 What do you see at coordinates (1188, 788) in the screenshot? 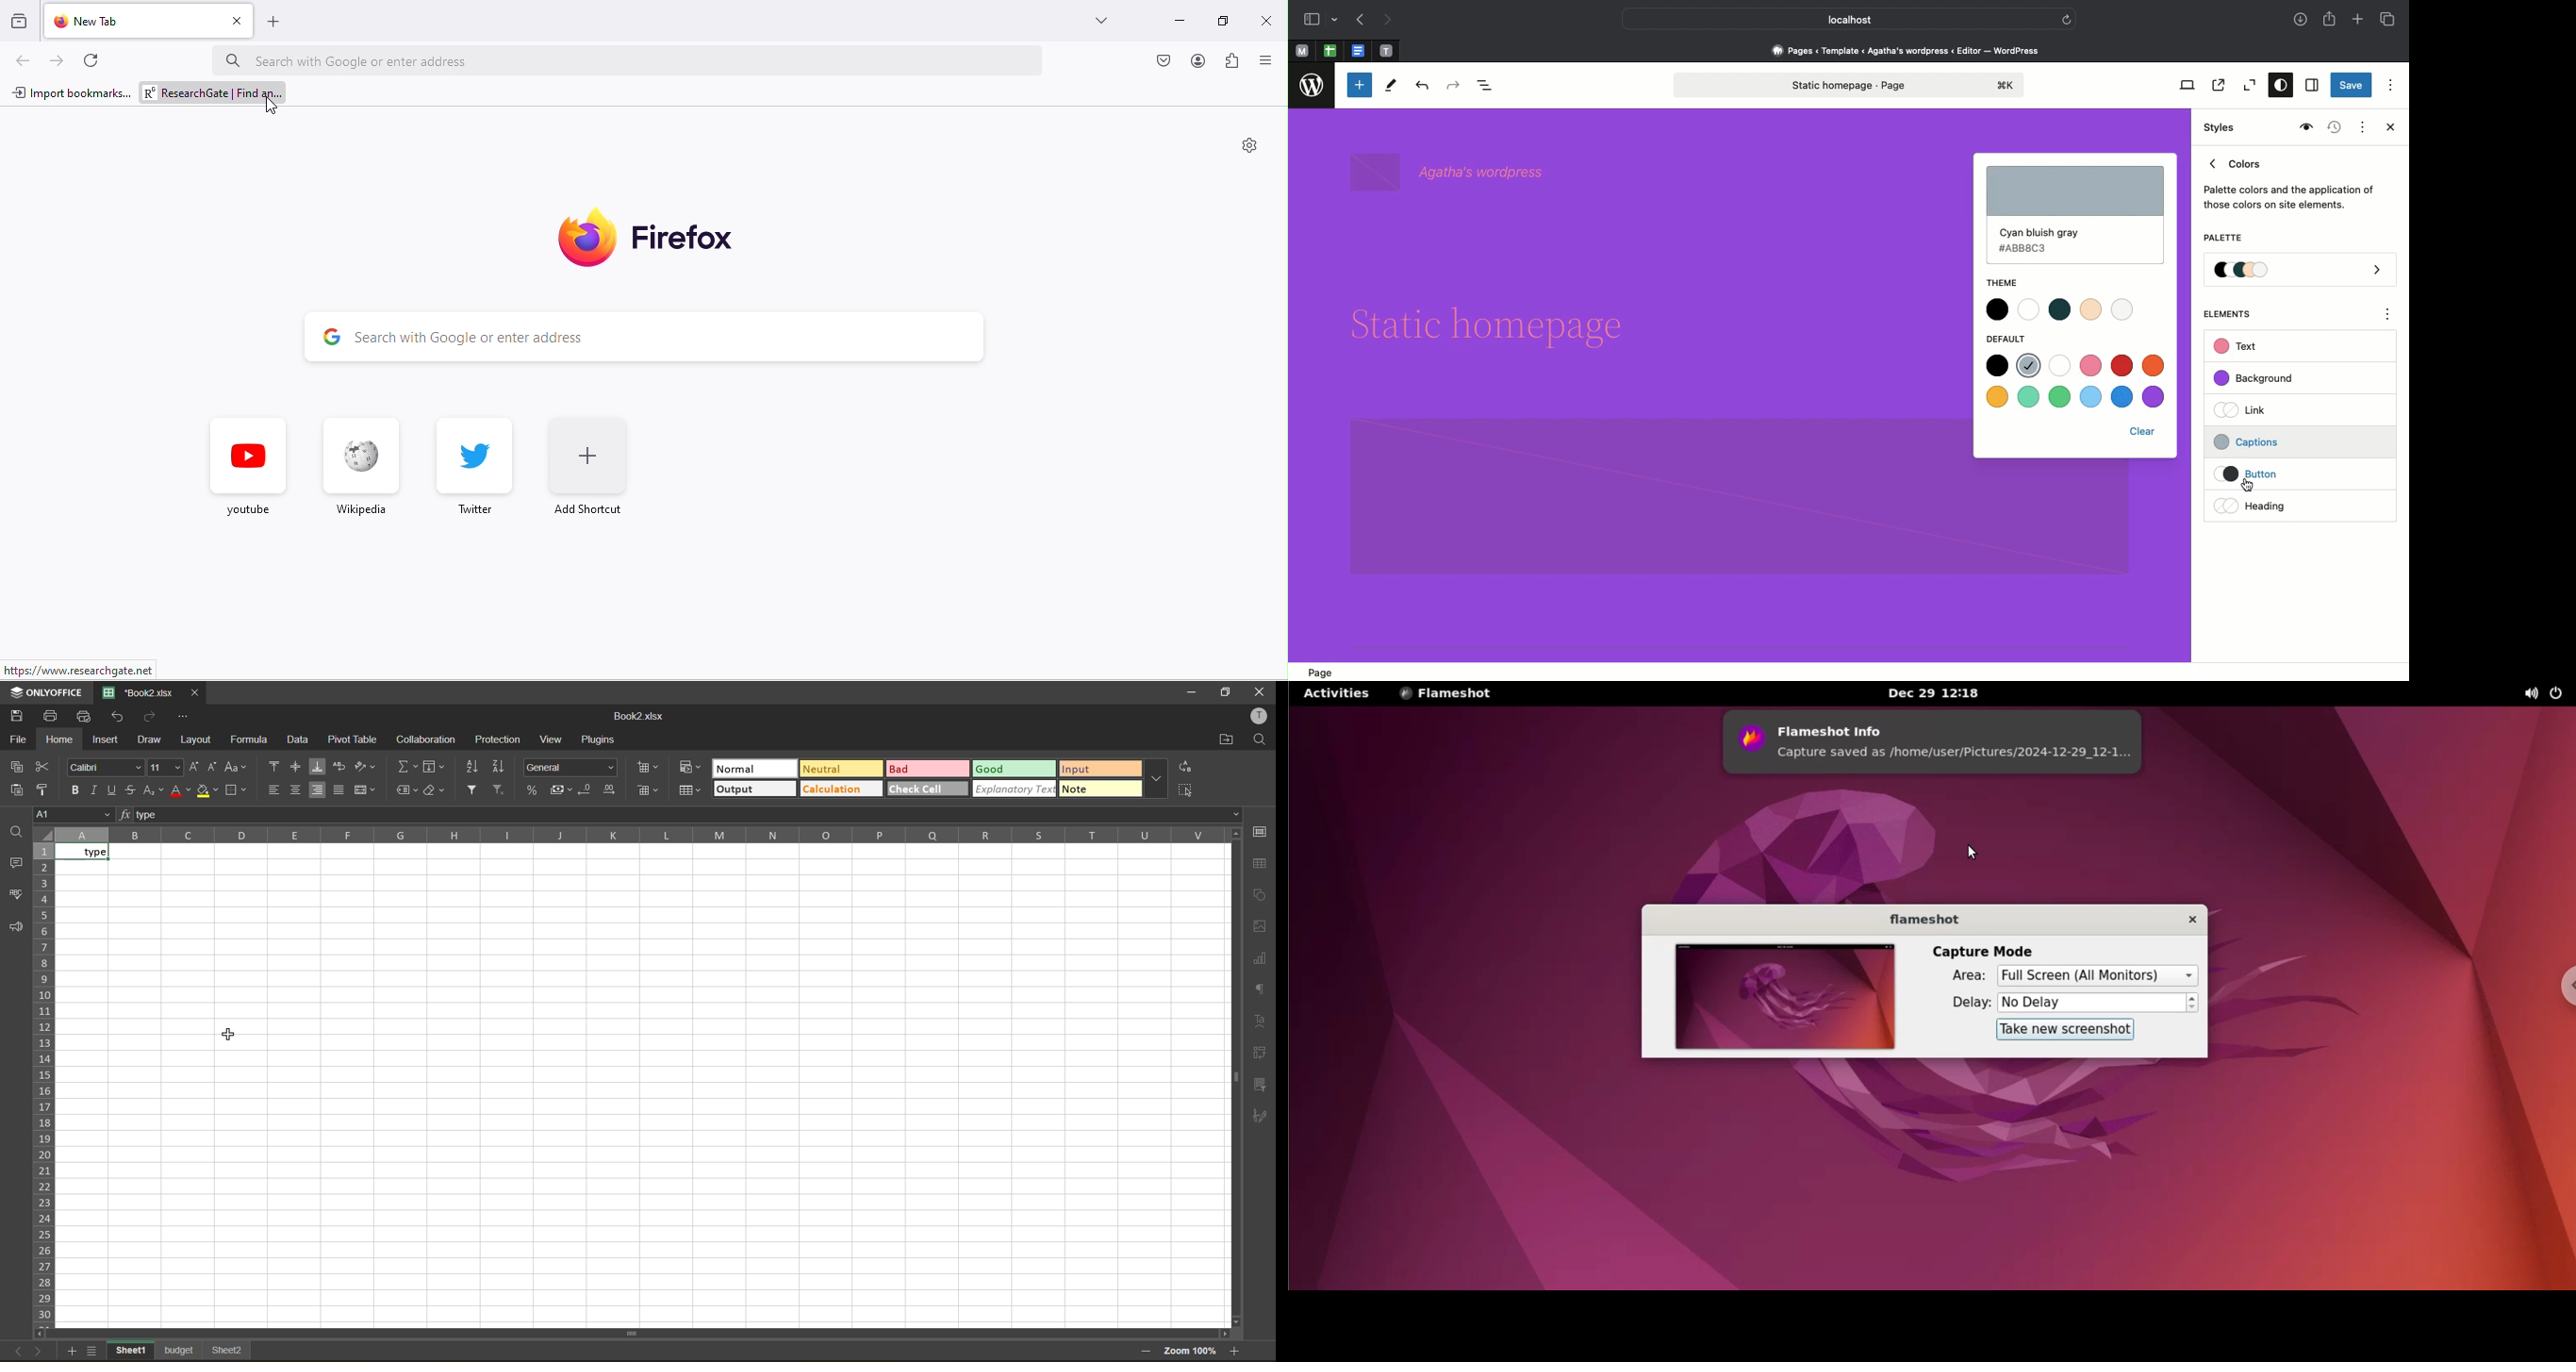
I see `select all` at bounding box center [1188, 788].